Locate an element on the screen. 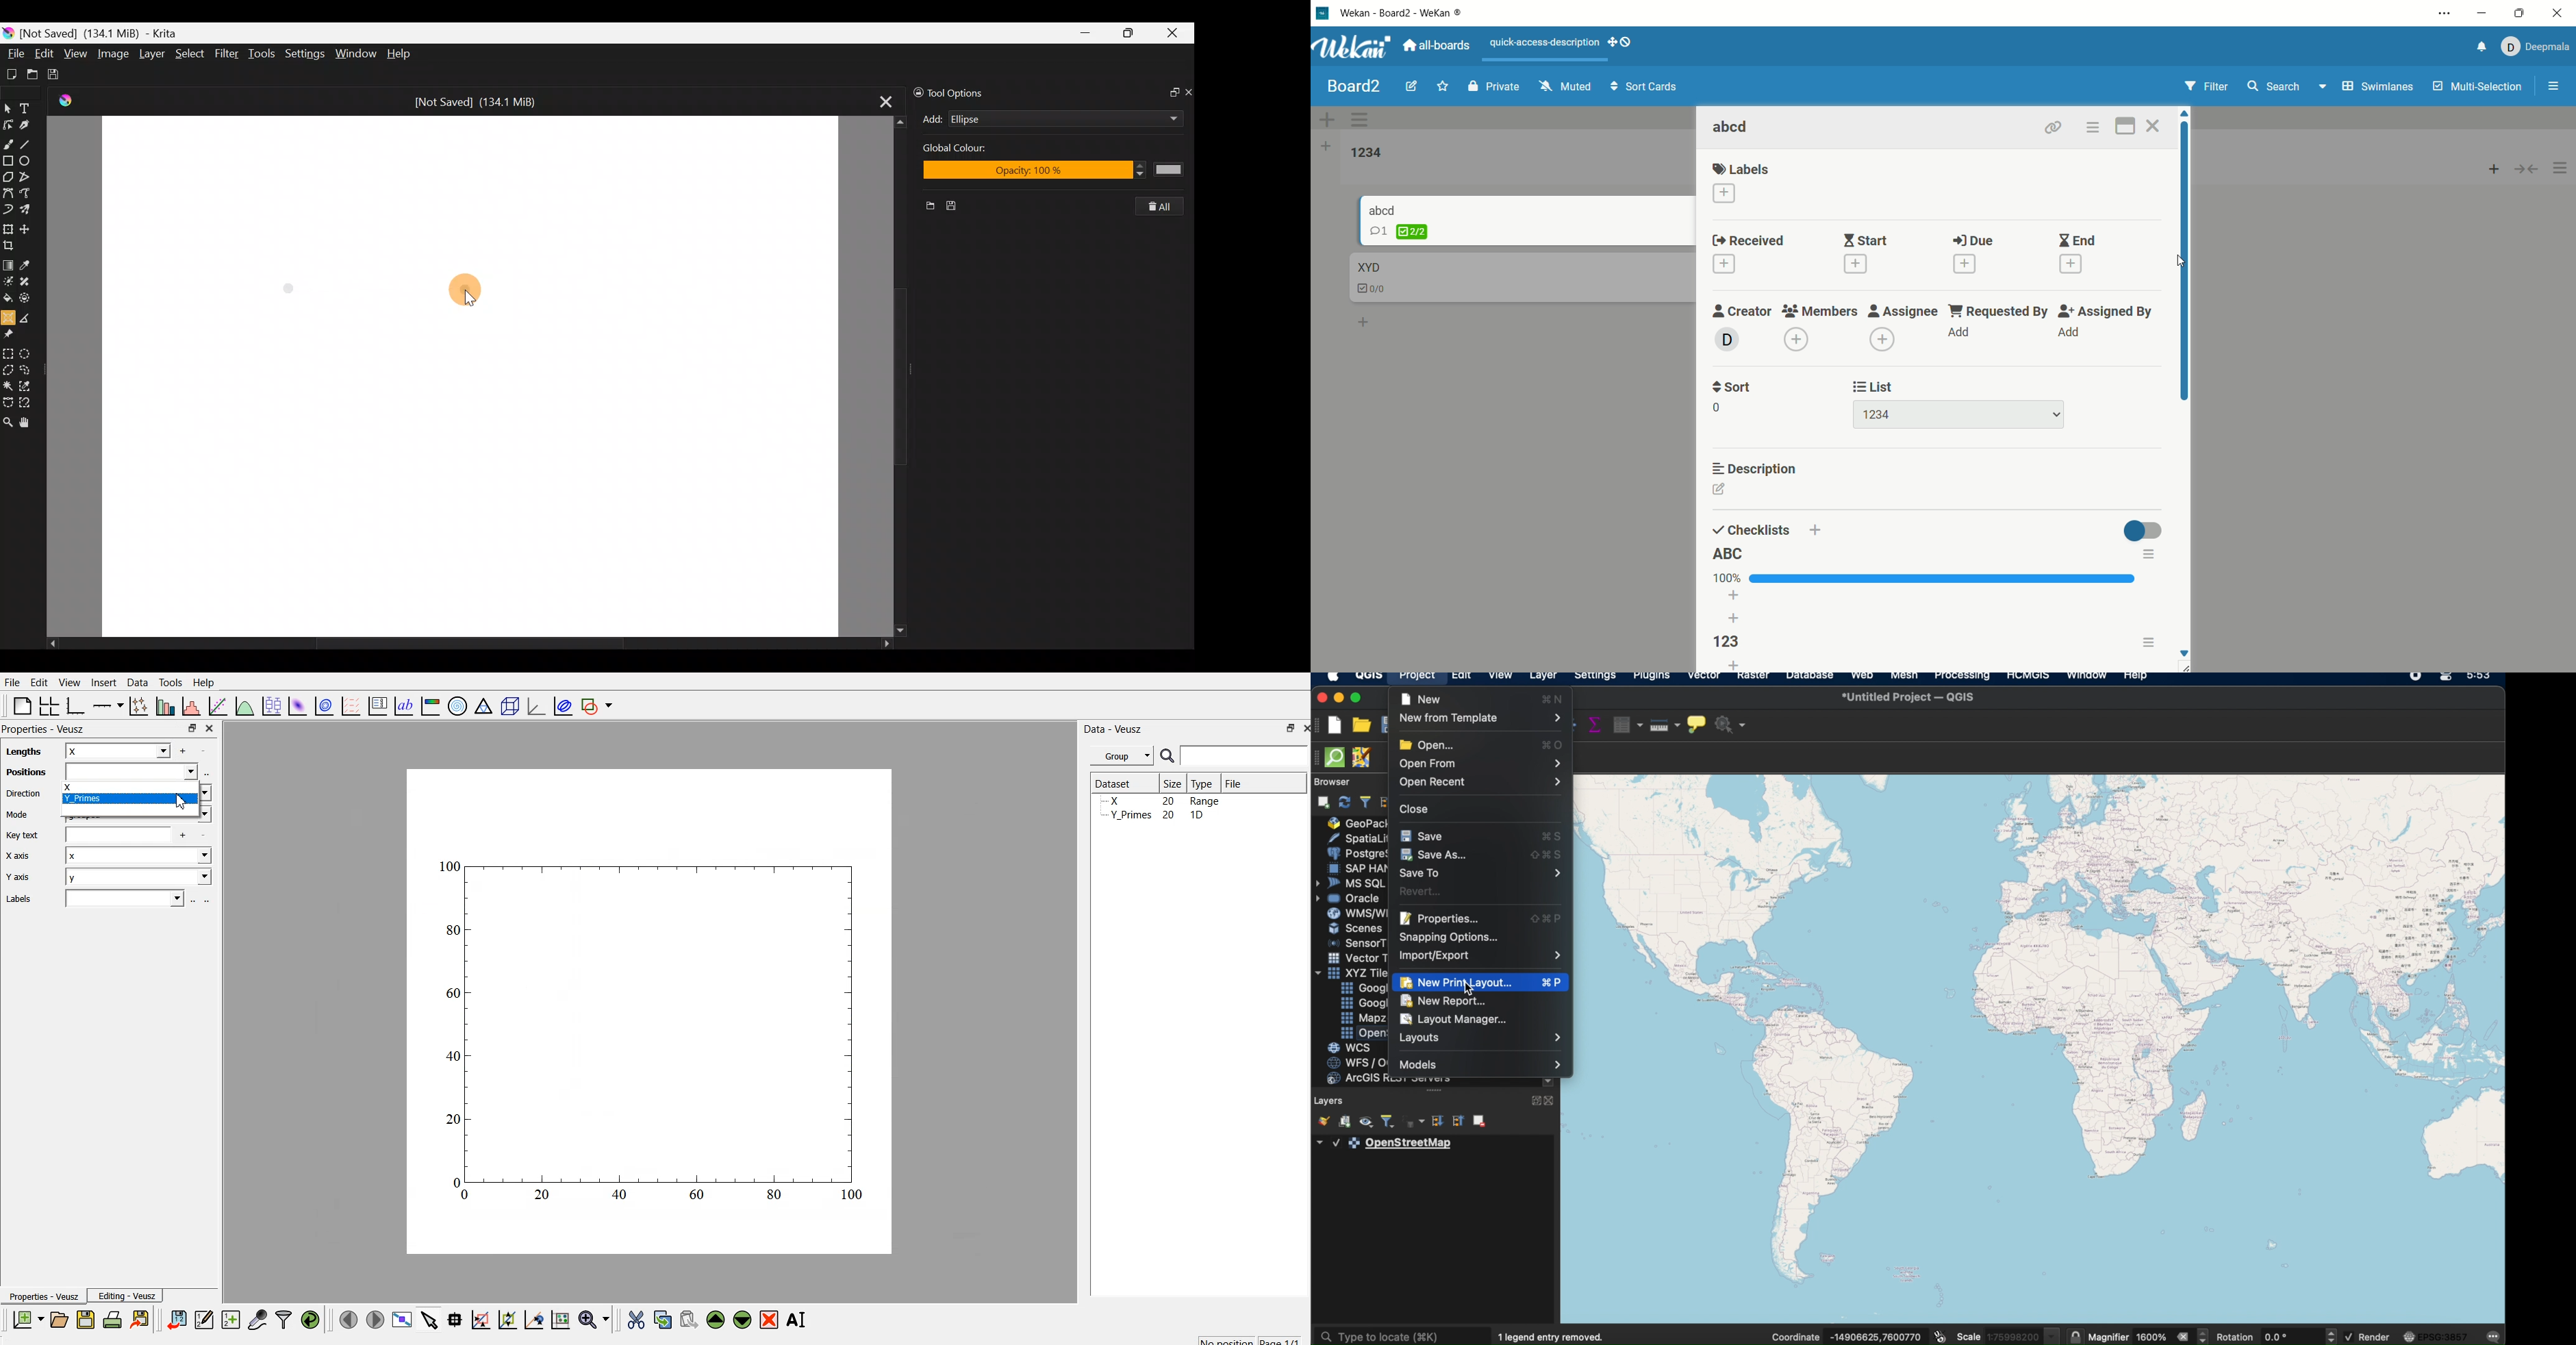  add is located at coordinates (1883, 339).